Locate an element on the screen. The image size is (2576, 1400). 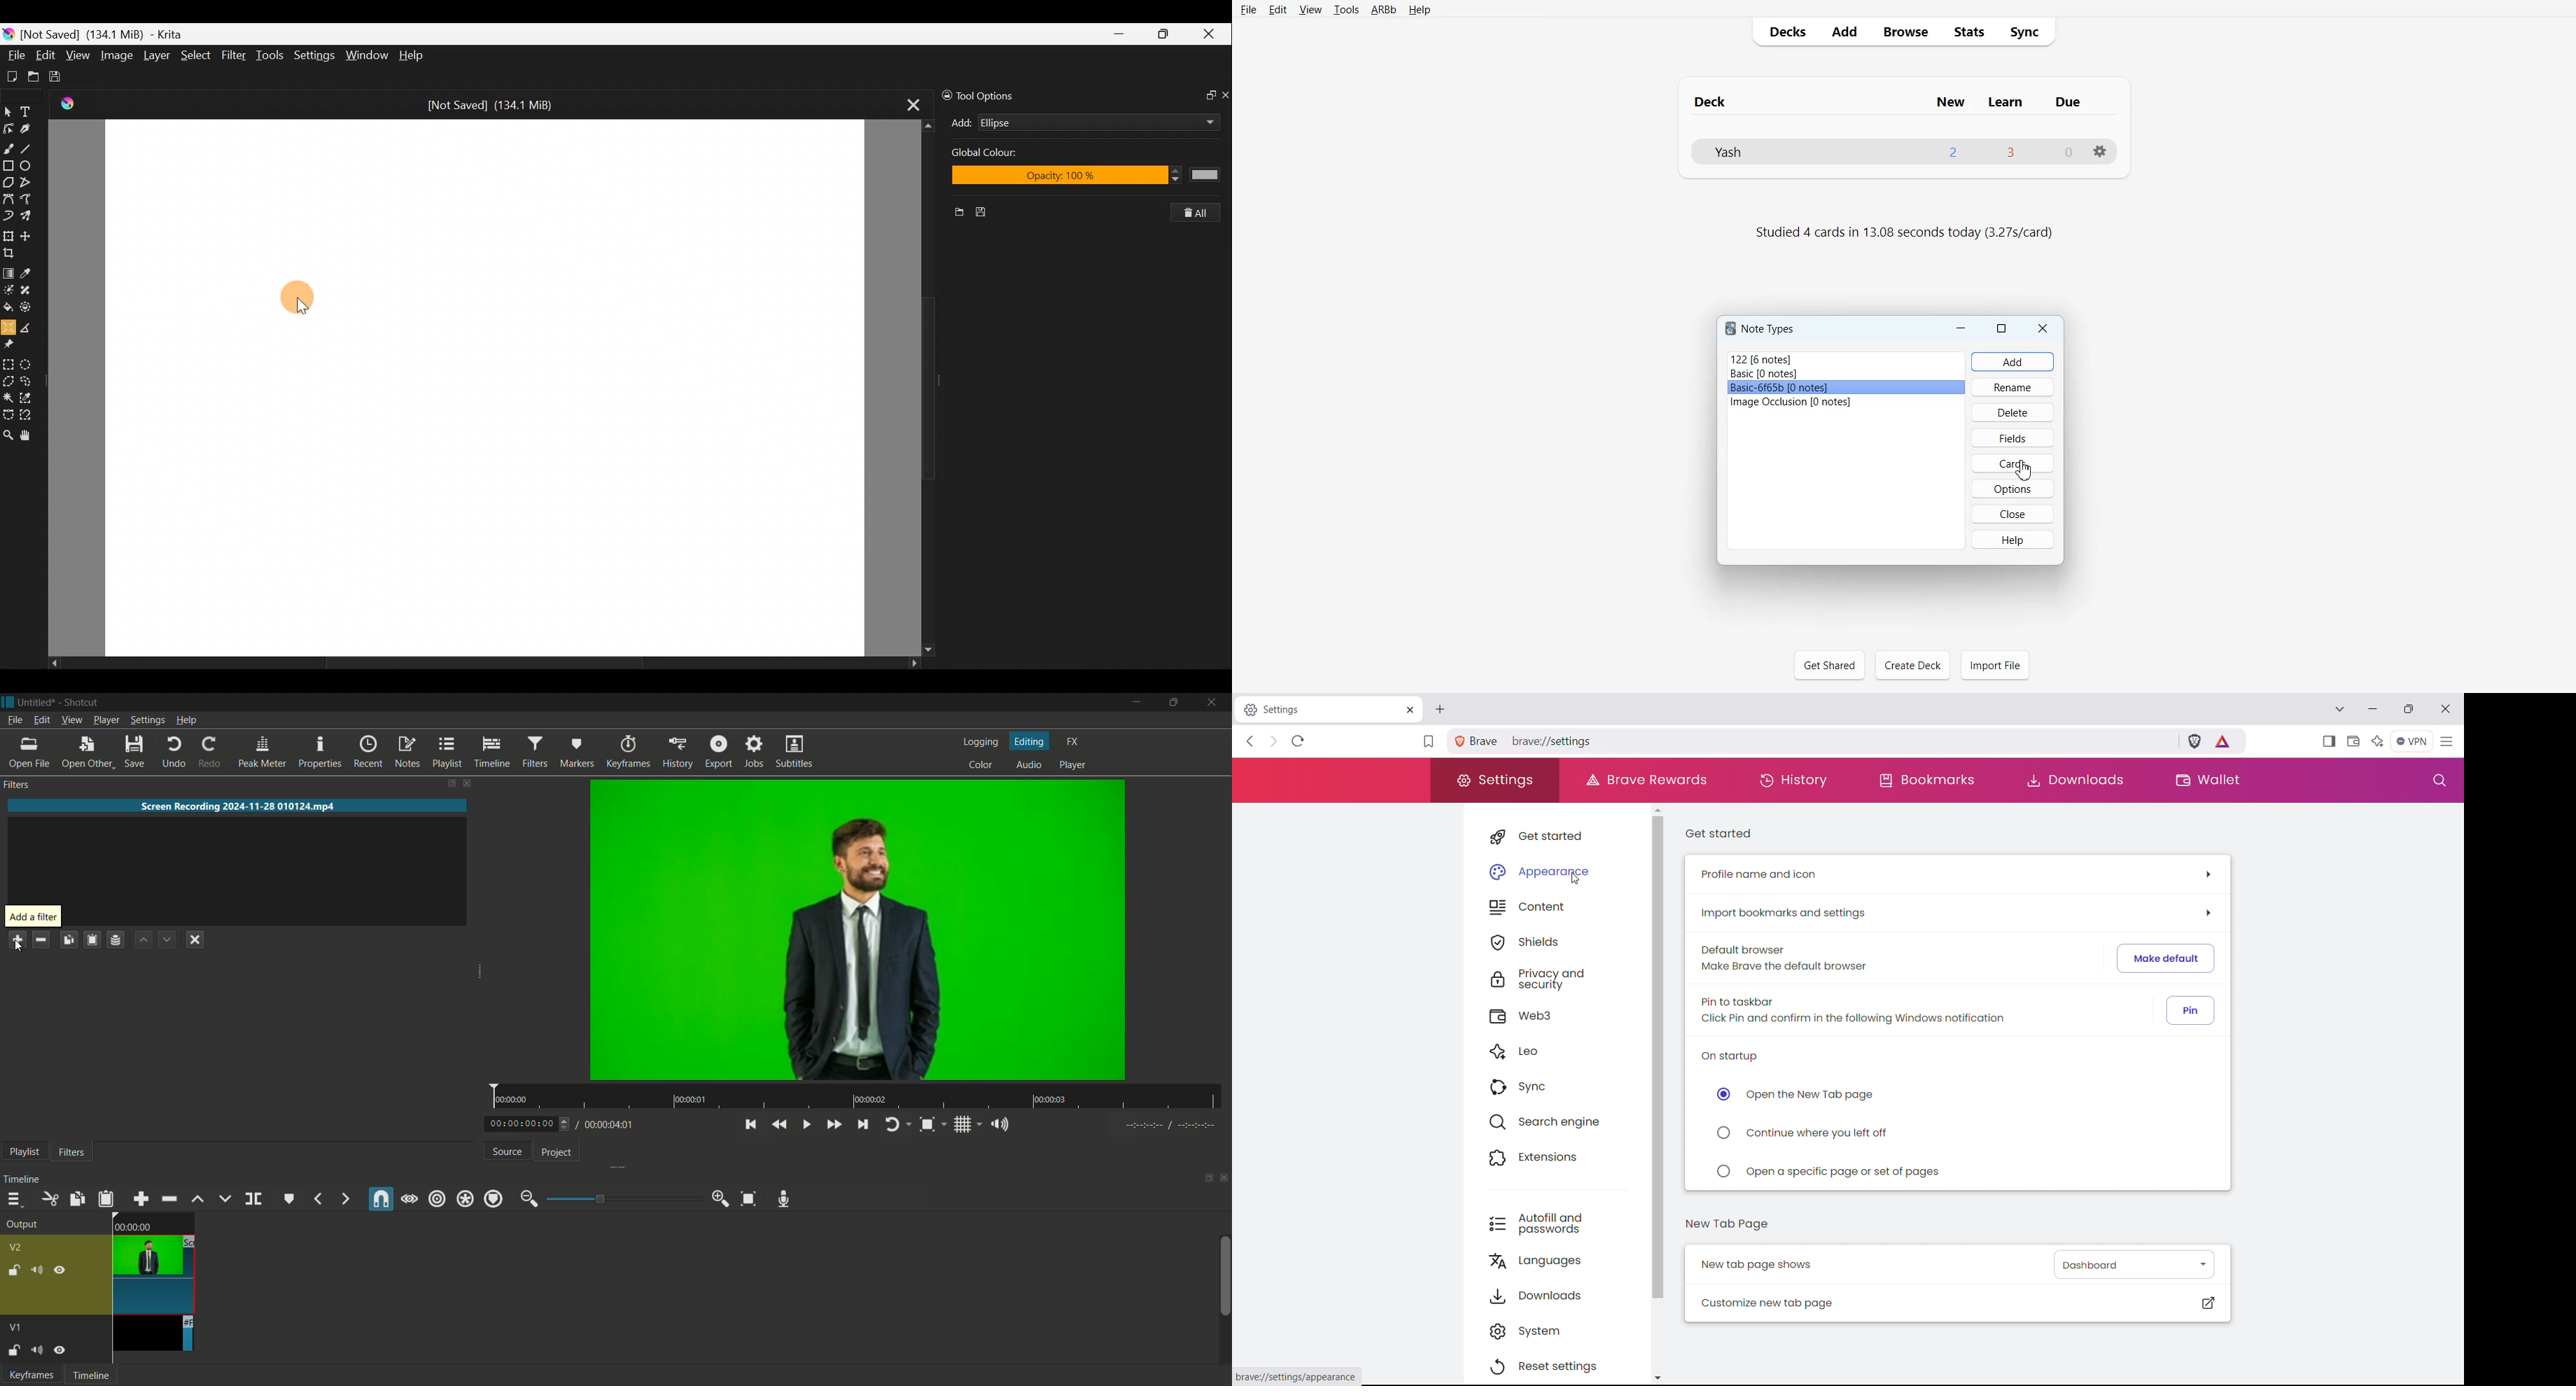
time span is located at coordinates (857, 1096).